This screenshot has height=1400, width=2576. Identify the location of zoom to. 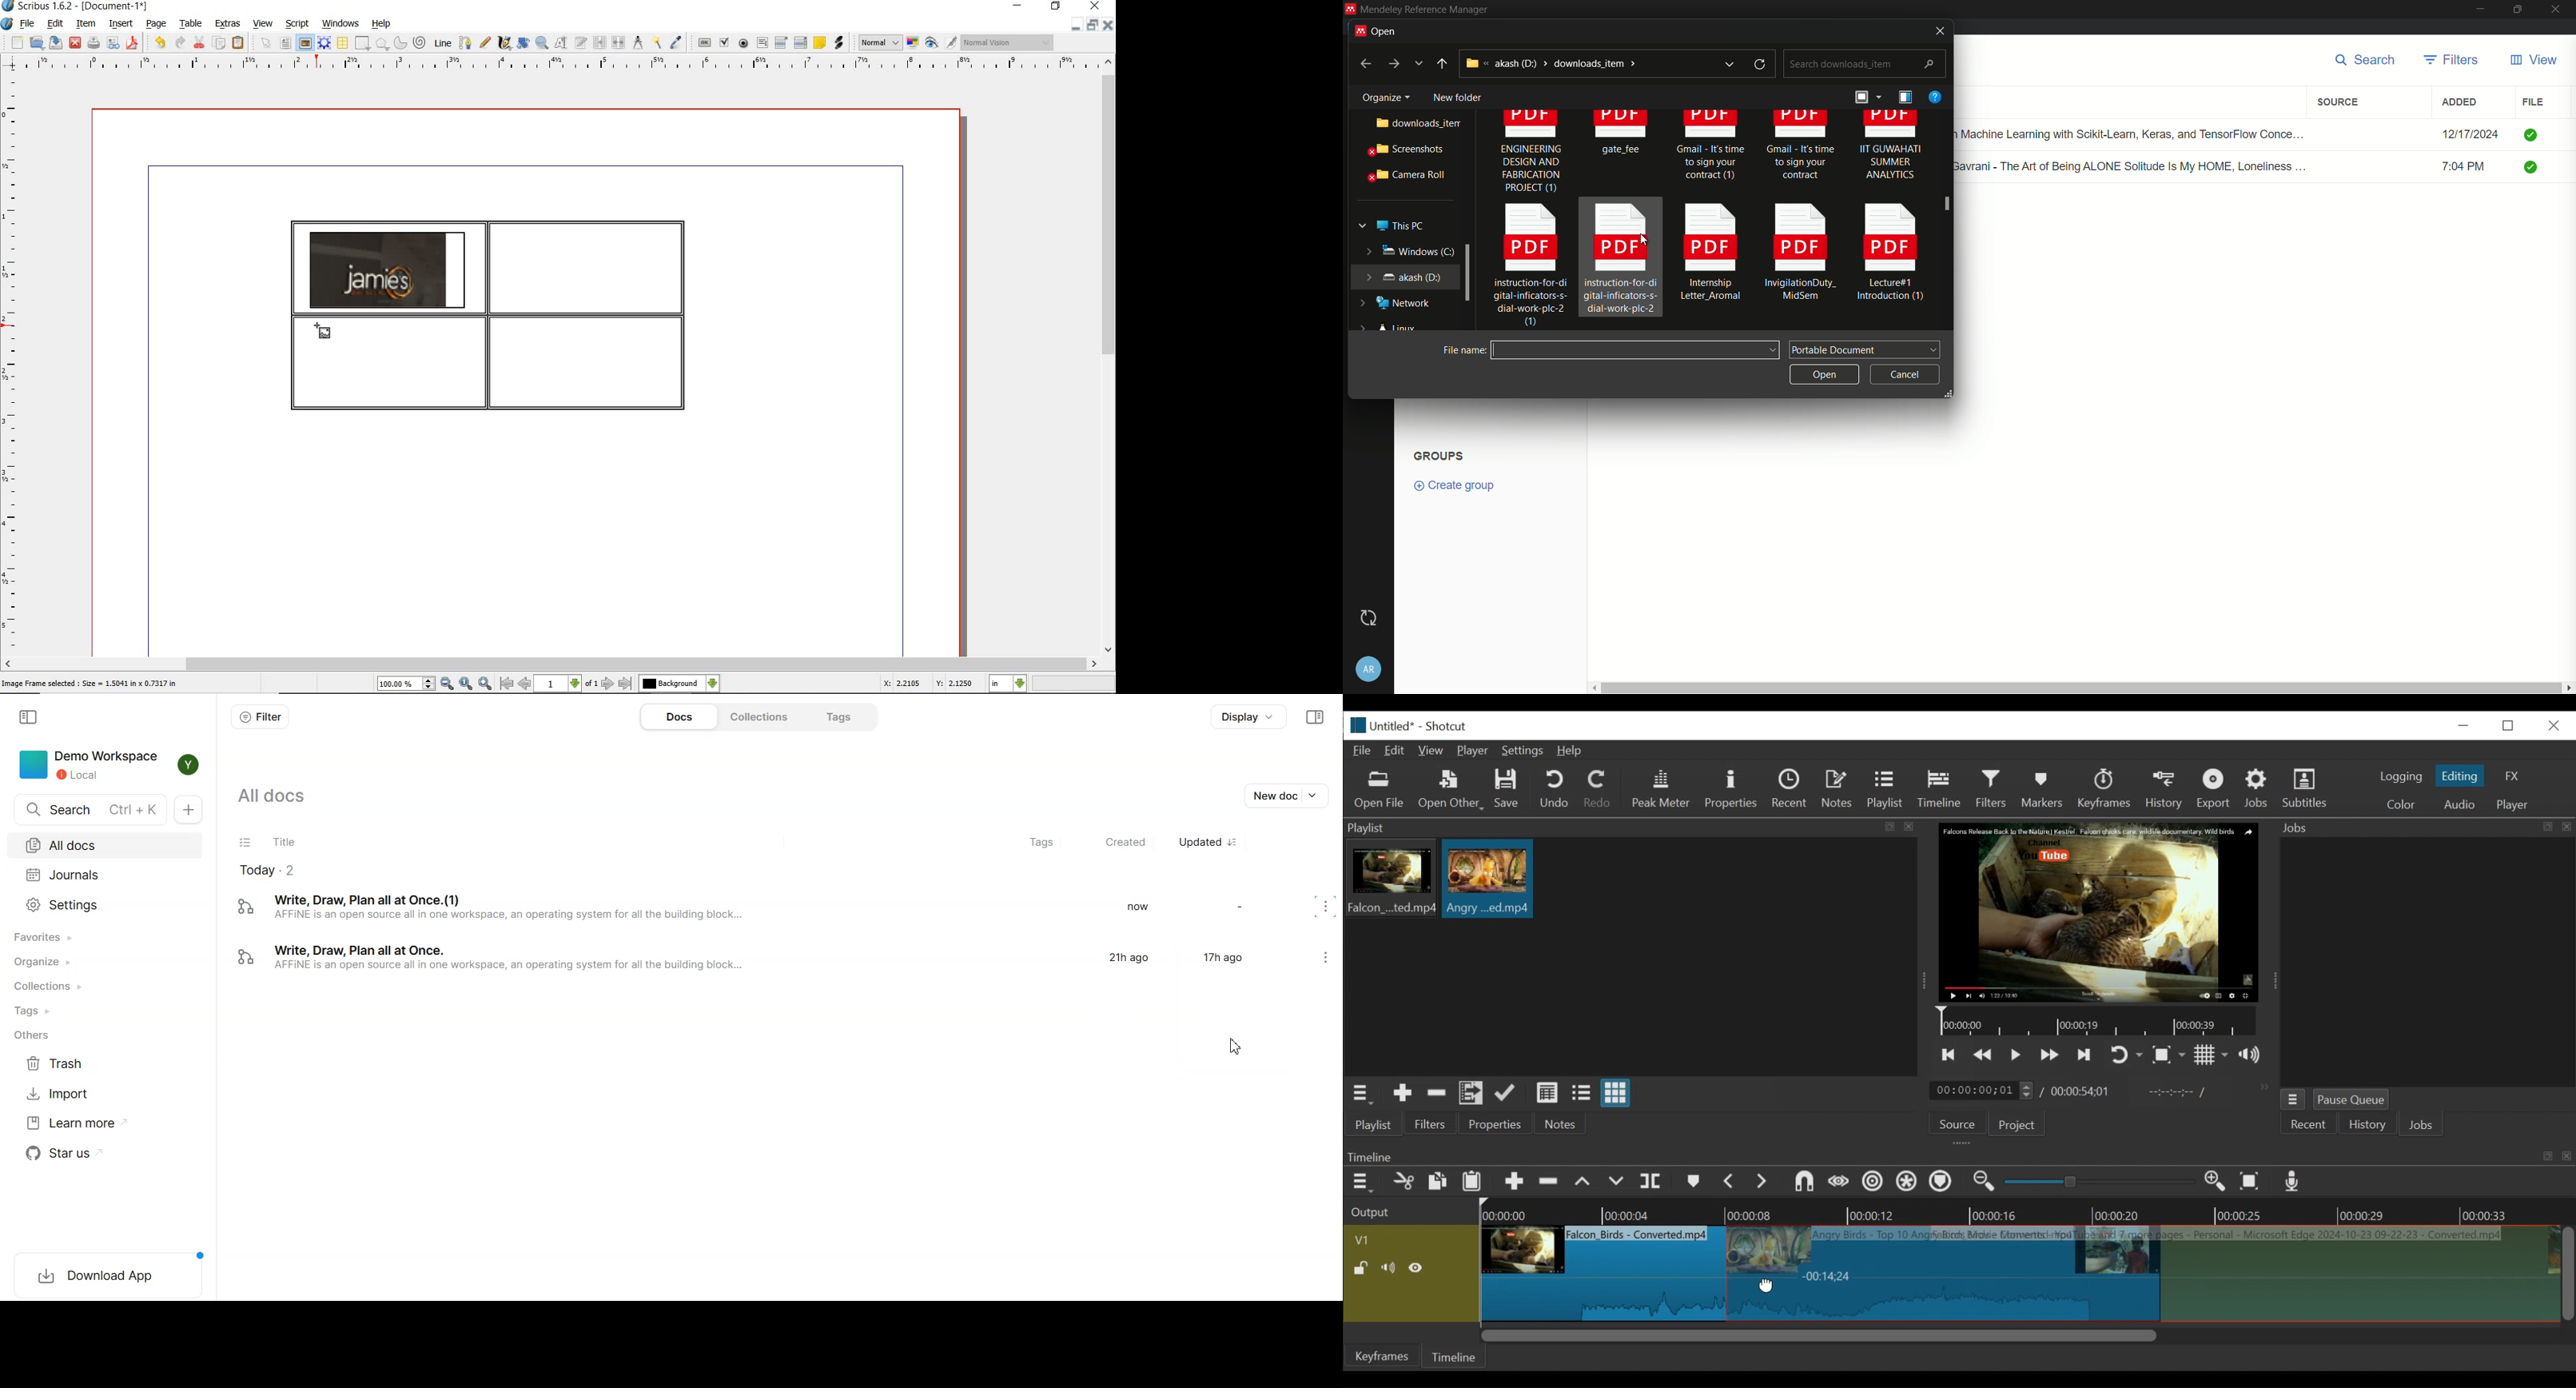
(466, 684).